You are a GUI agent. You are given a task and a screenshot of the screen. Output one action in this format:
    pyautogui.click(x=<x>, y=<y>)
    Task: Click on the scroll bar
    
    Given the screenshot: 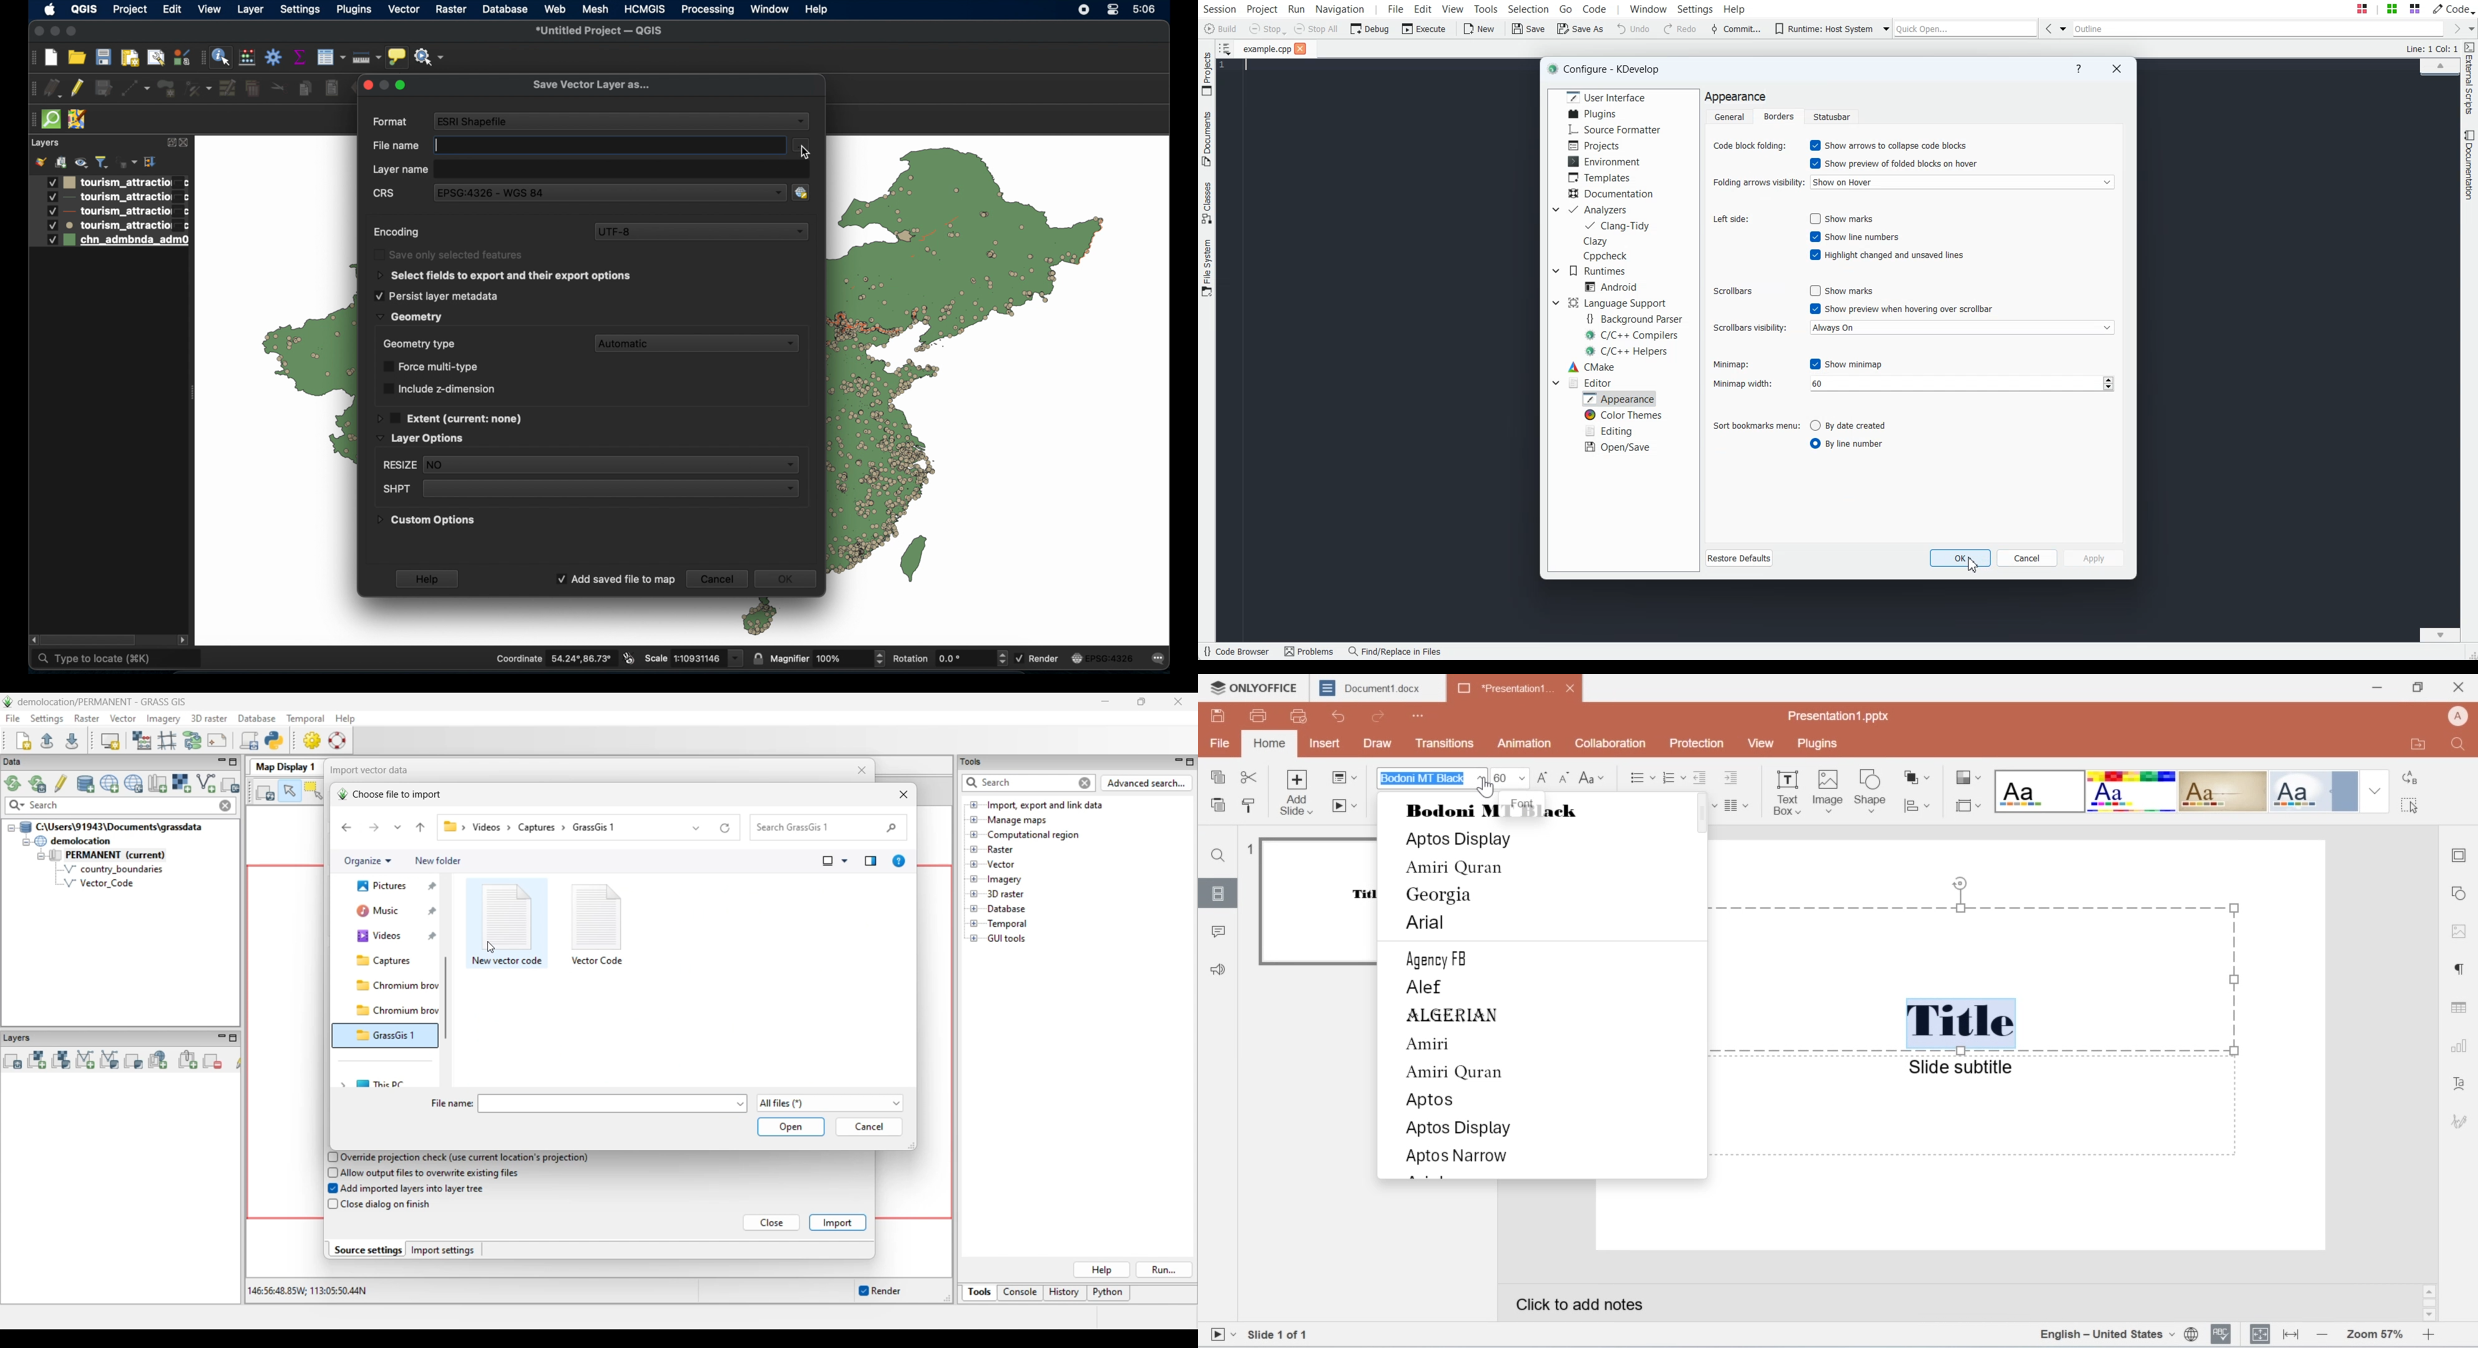 What is the action you would take?
    pyautogui.click(x=1698, y=814)
    